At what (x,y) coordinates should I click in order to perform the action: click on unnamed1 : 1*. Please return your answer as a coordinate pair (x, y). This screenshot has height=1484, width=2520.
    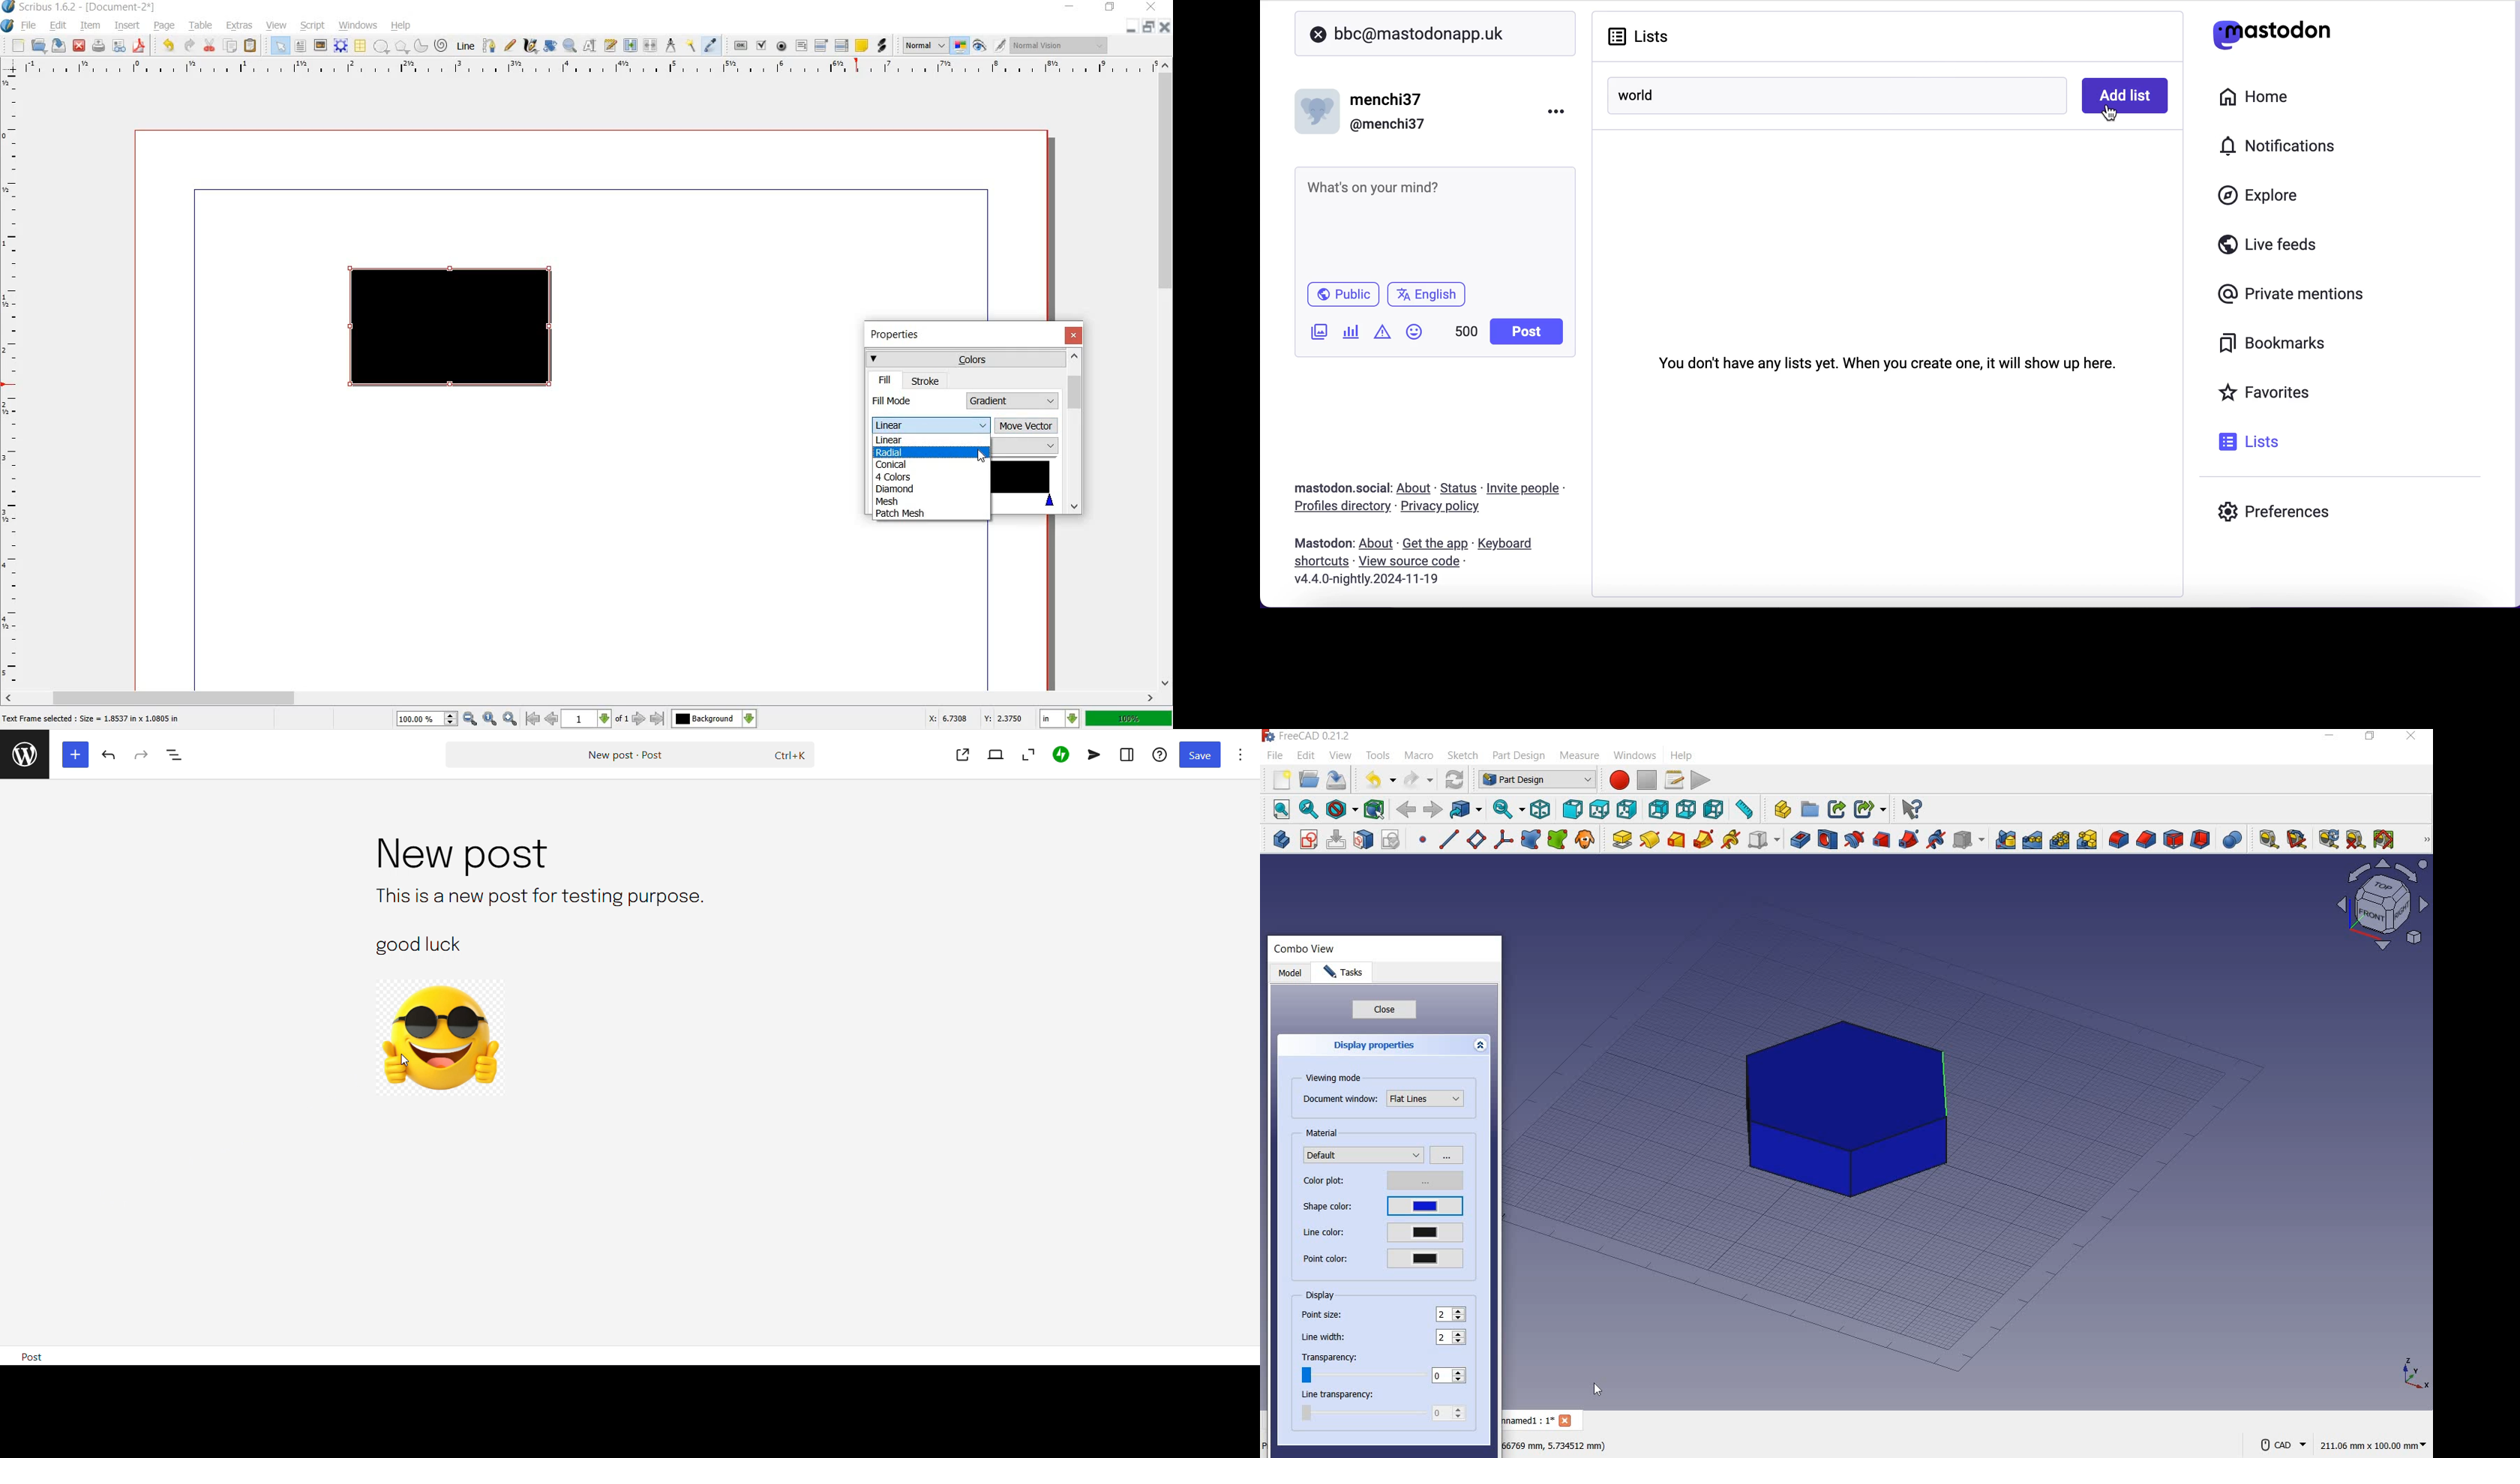
    Looking at the image, I should click on (1527, 1420).